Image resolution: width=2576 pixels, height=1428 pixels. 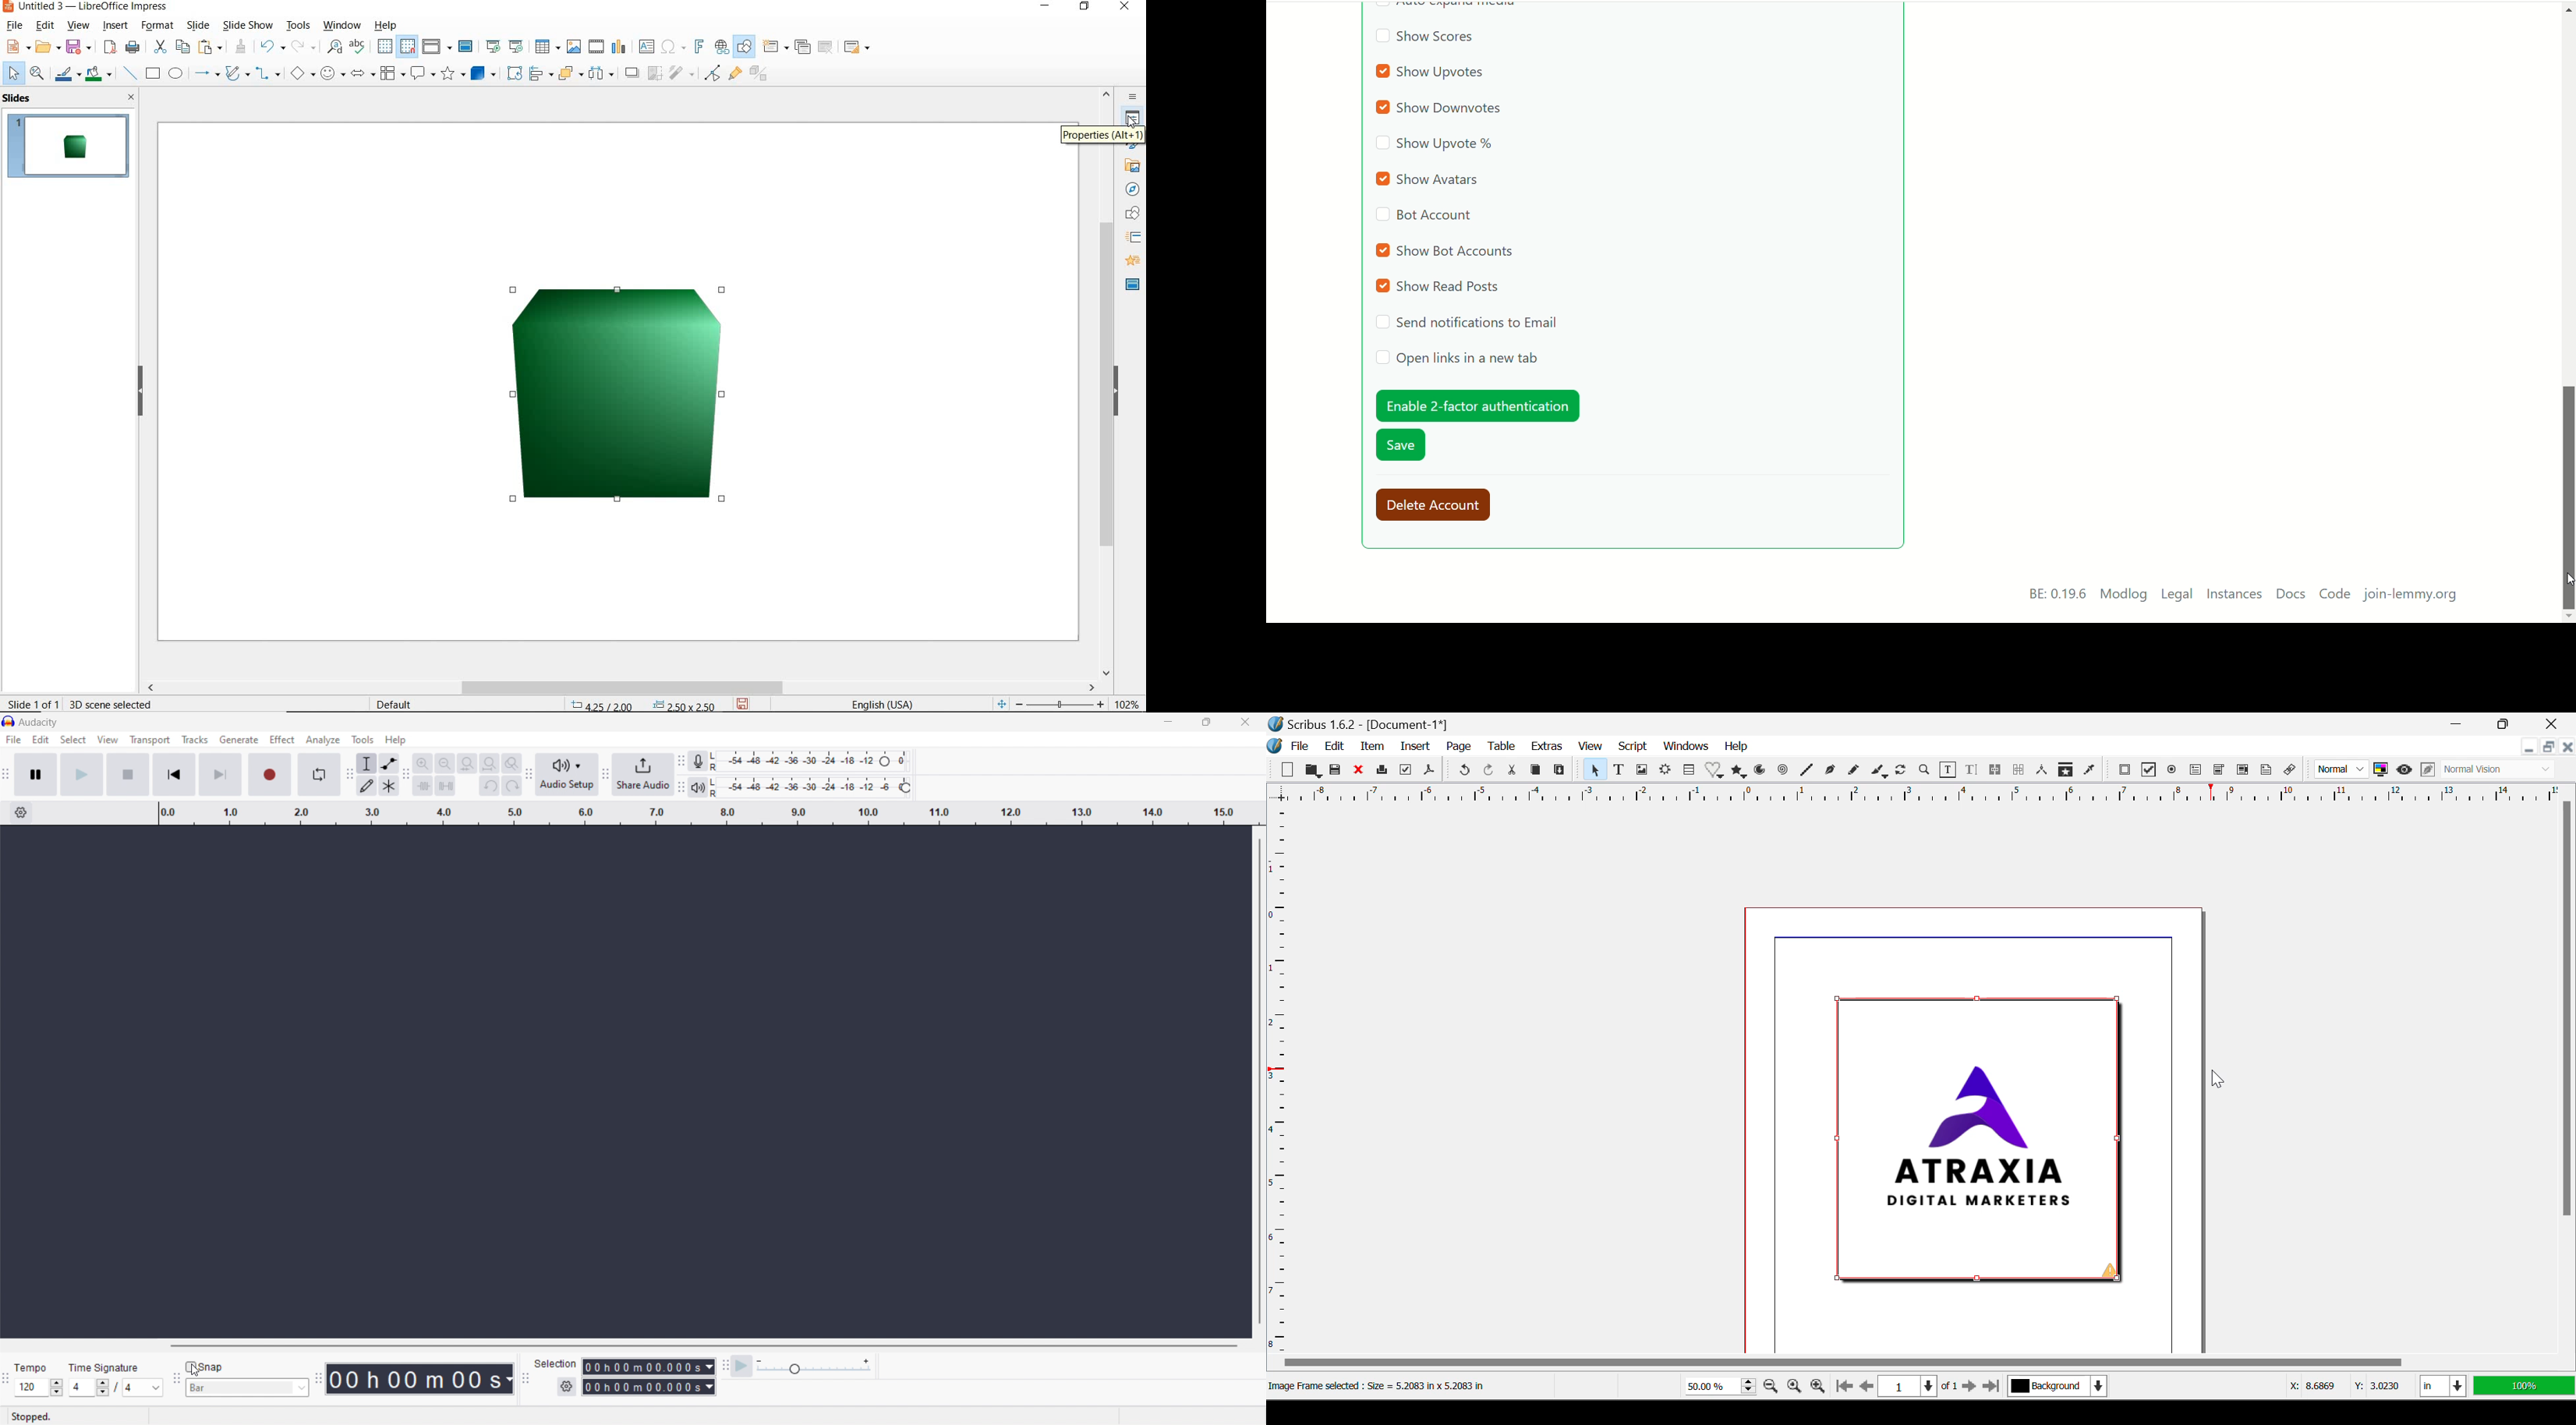 I want to click on TEXT LANGUAGE, so click(x=885, y=702).